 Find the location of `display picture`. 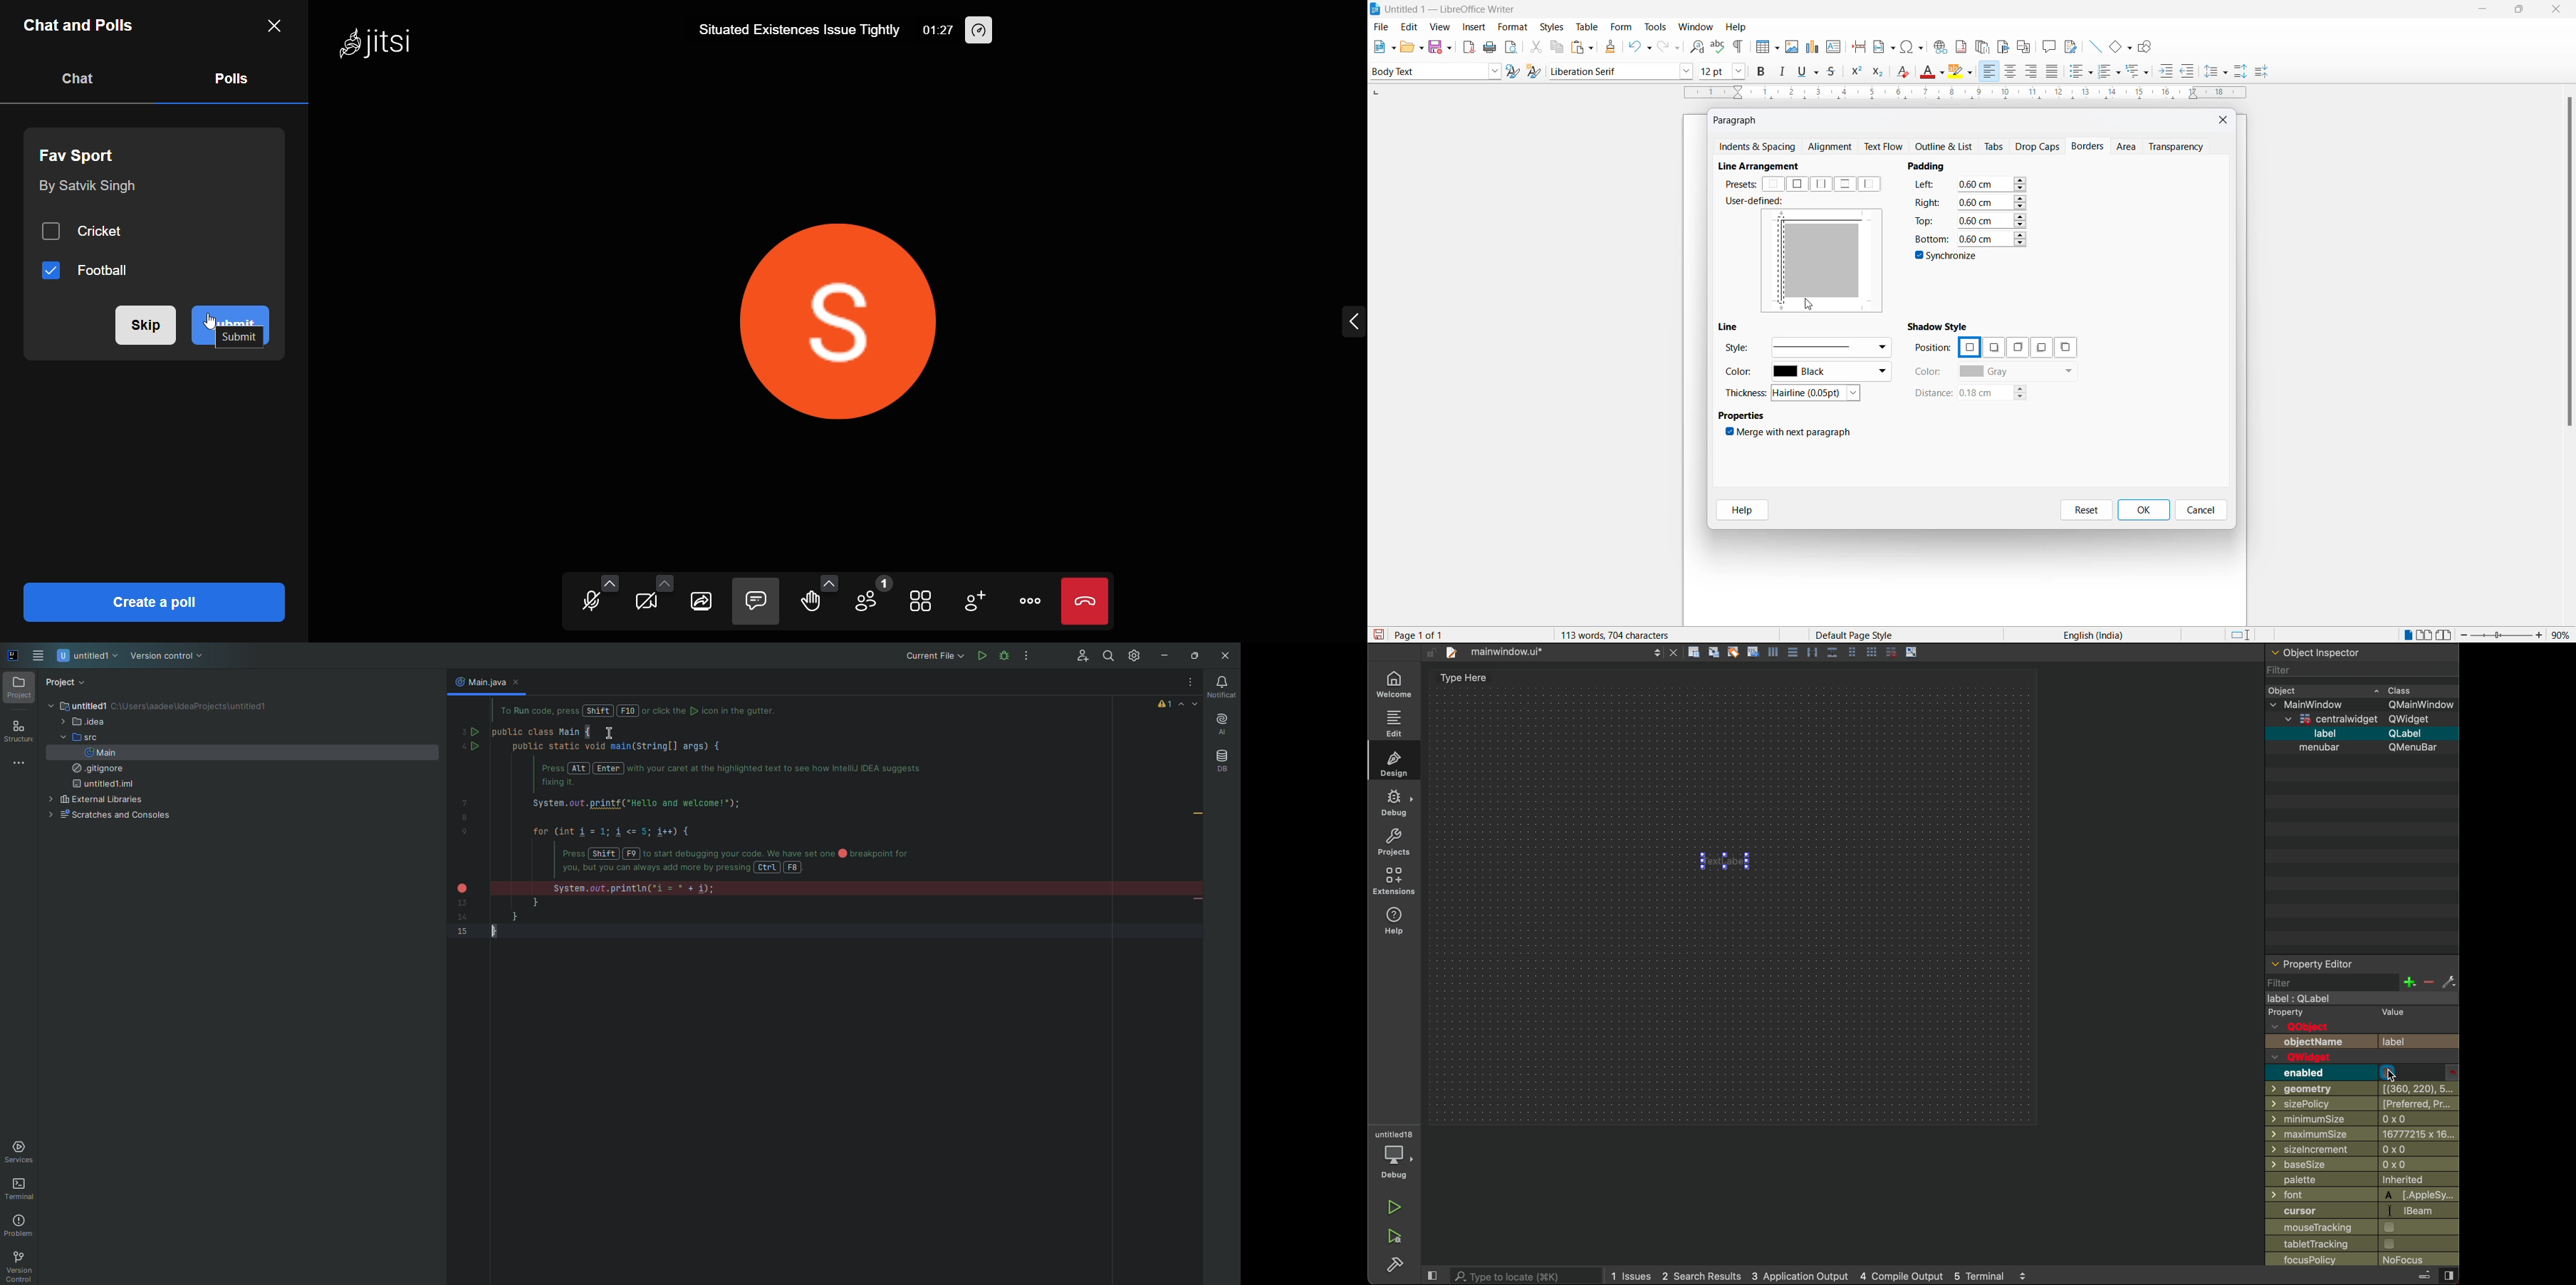

display picture is located at coordinates (886, 315).